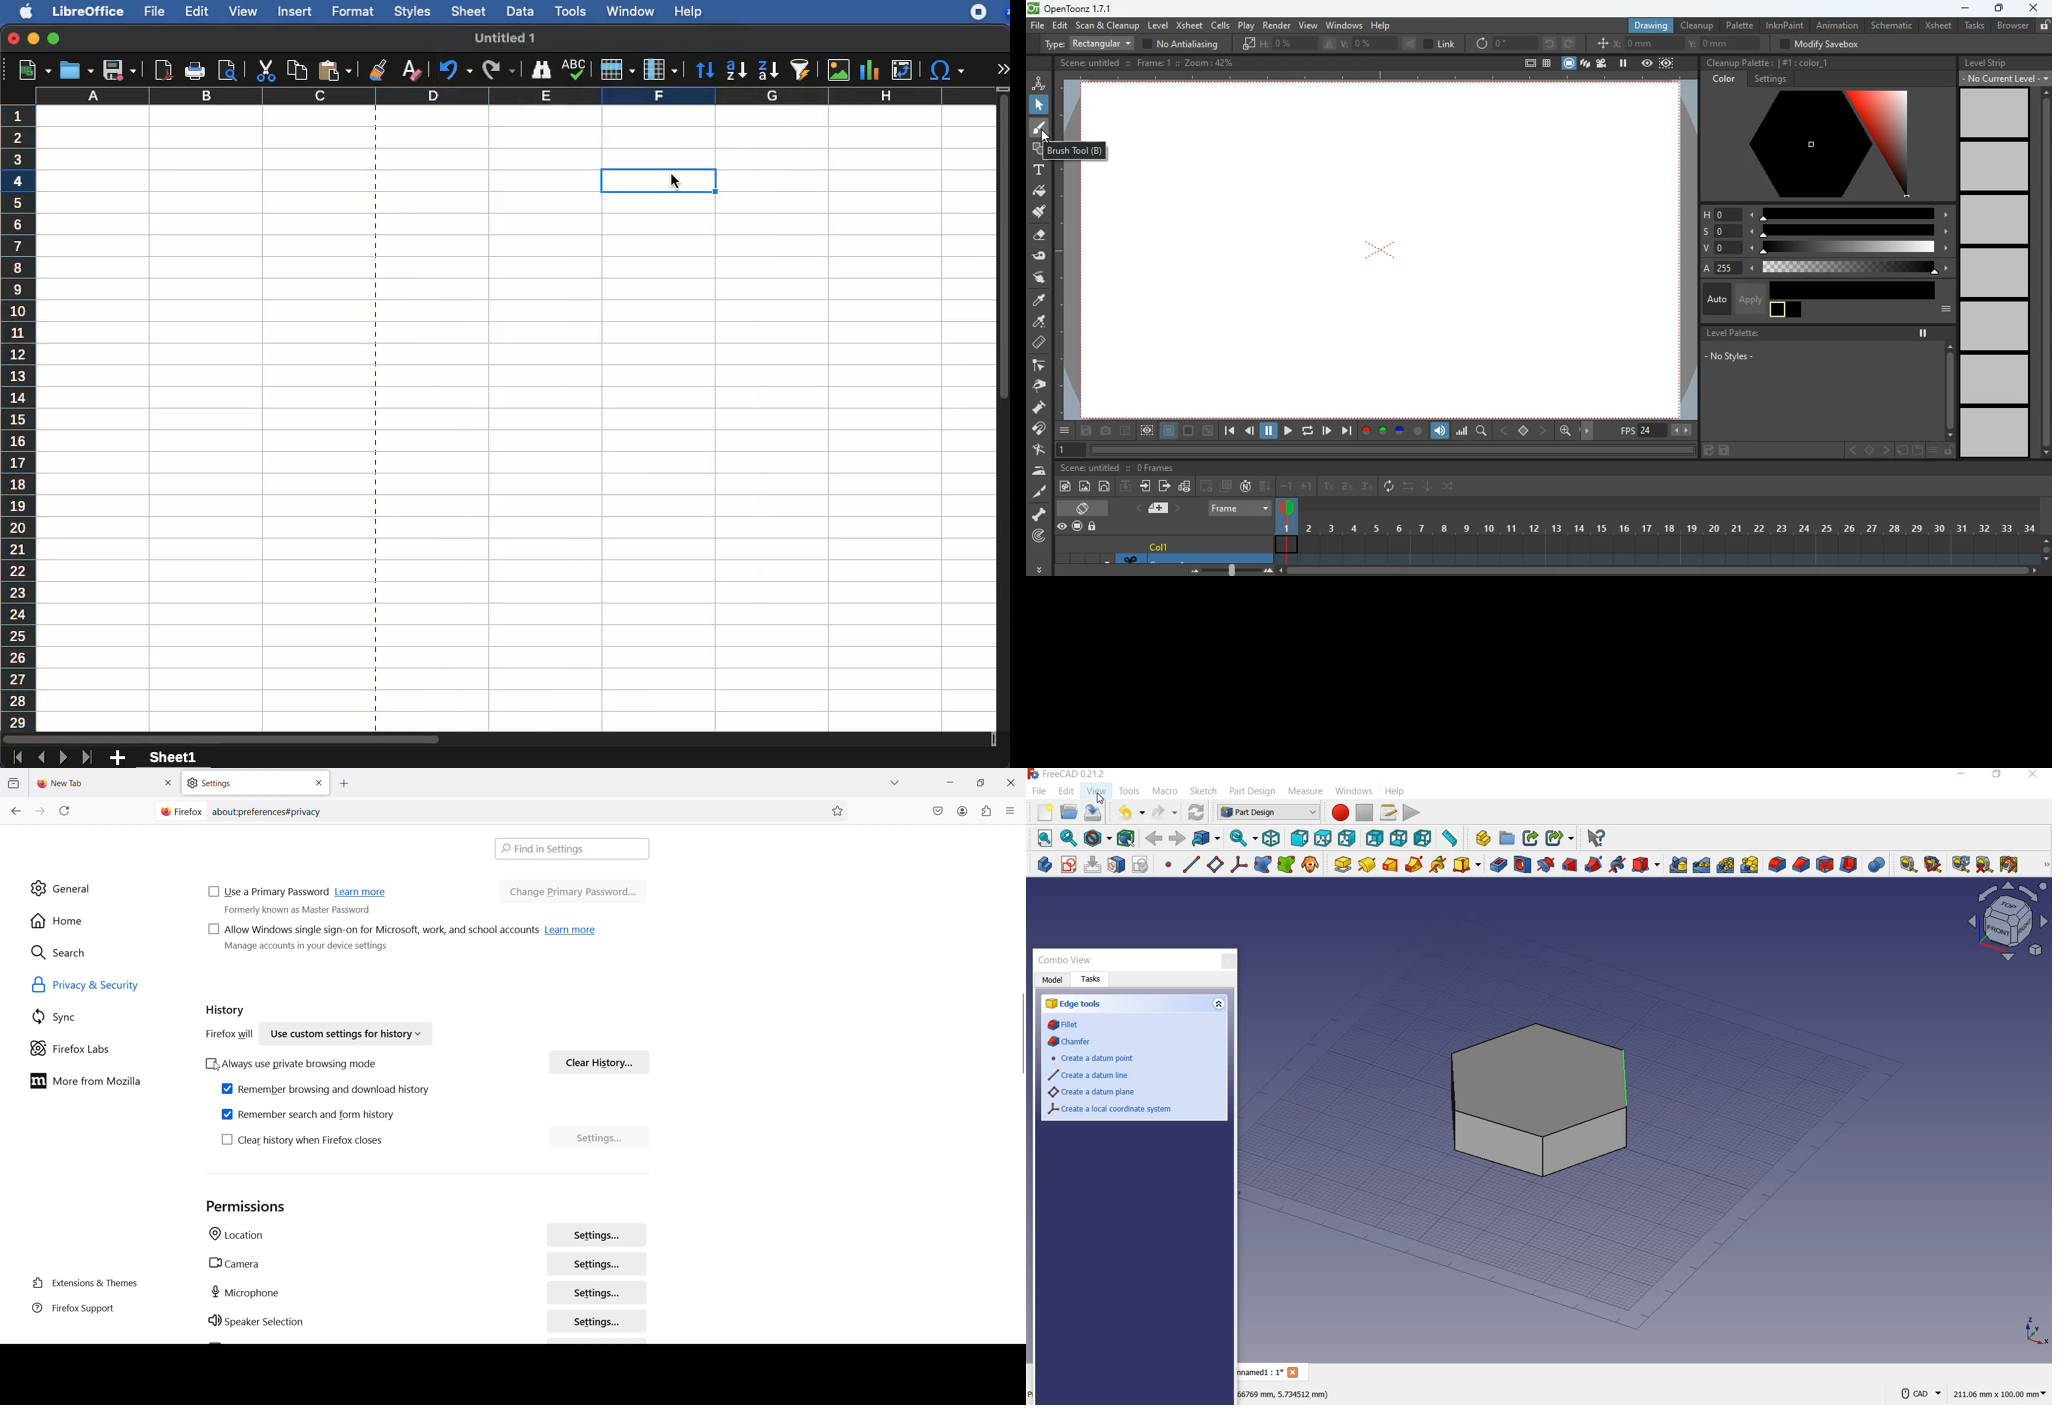  I want to click on cells, so click(1221, 25).